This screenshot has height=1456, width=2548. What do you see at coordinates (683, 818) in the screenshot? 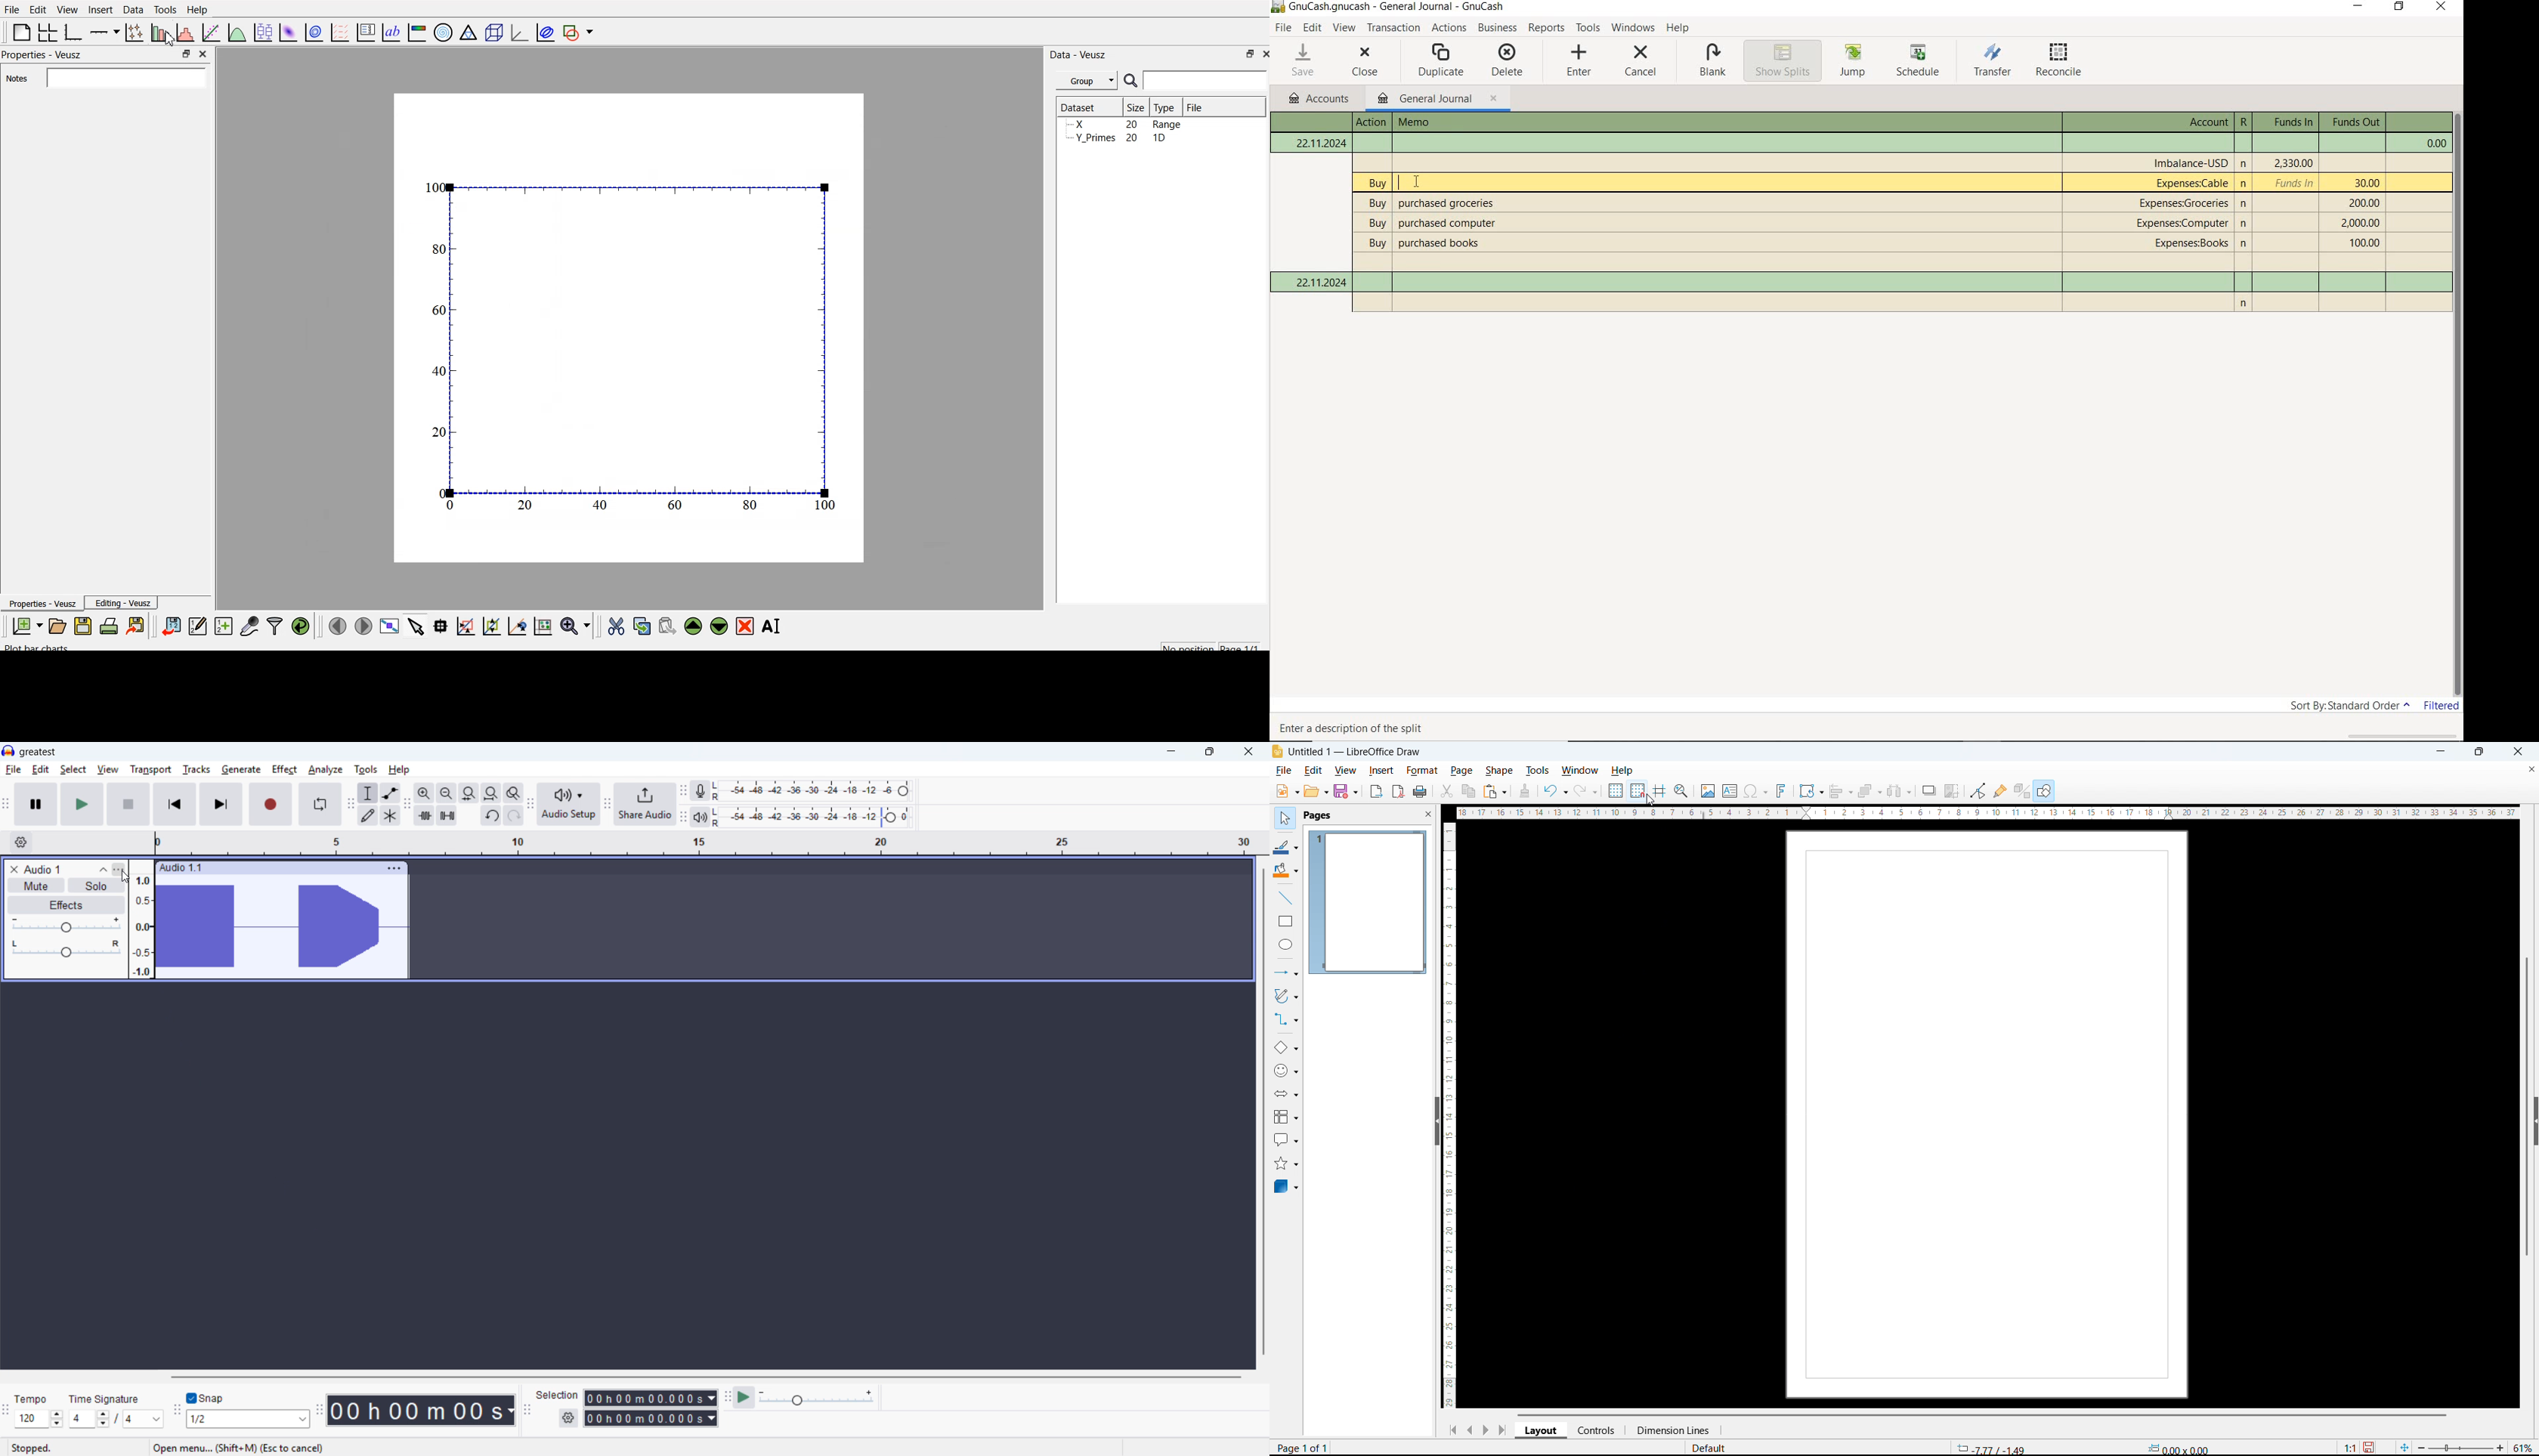
I see `playback meter toolbar` at bounding box center [683, 818].